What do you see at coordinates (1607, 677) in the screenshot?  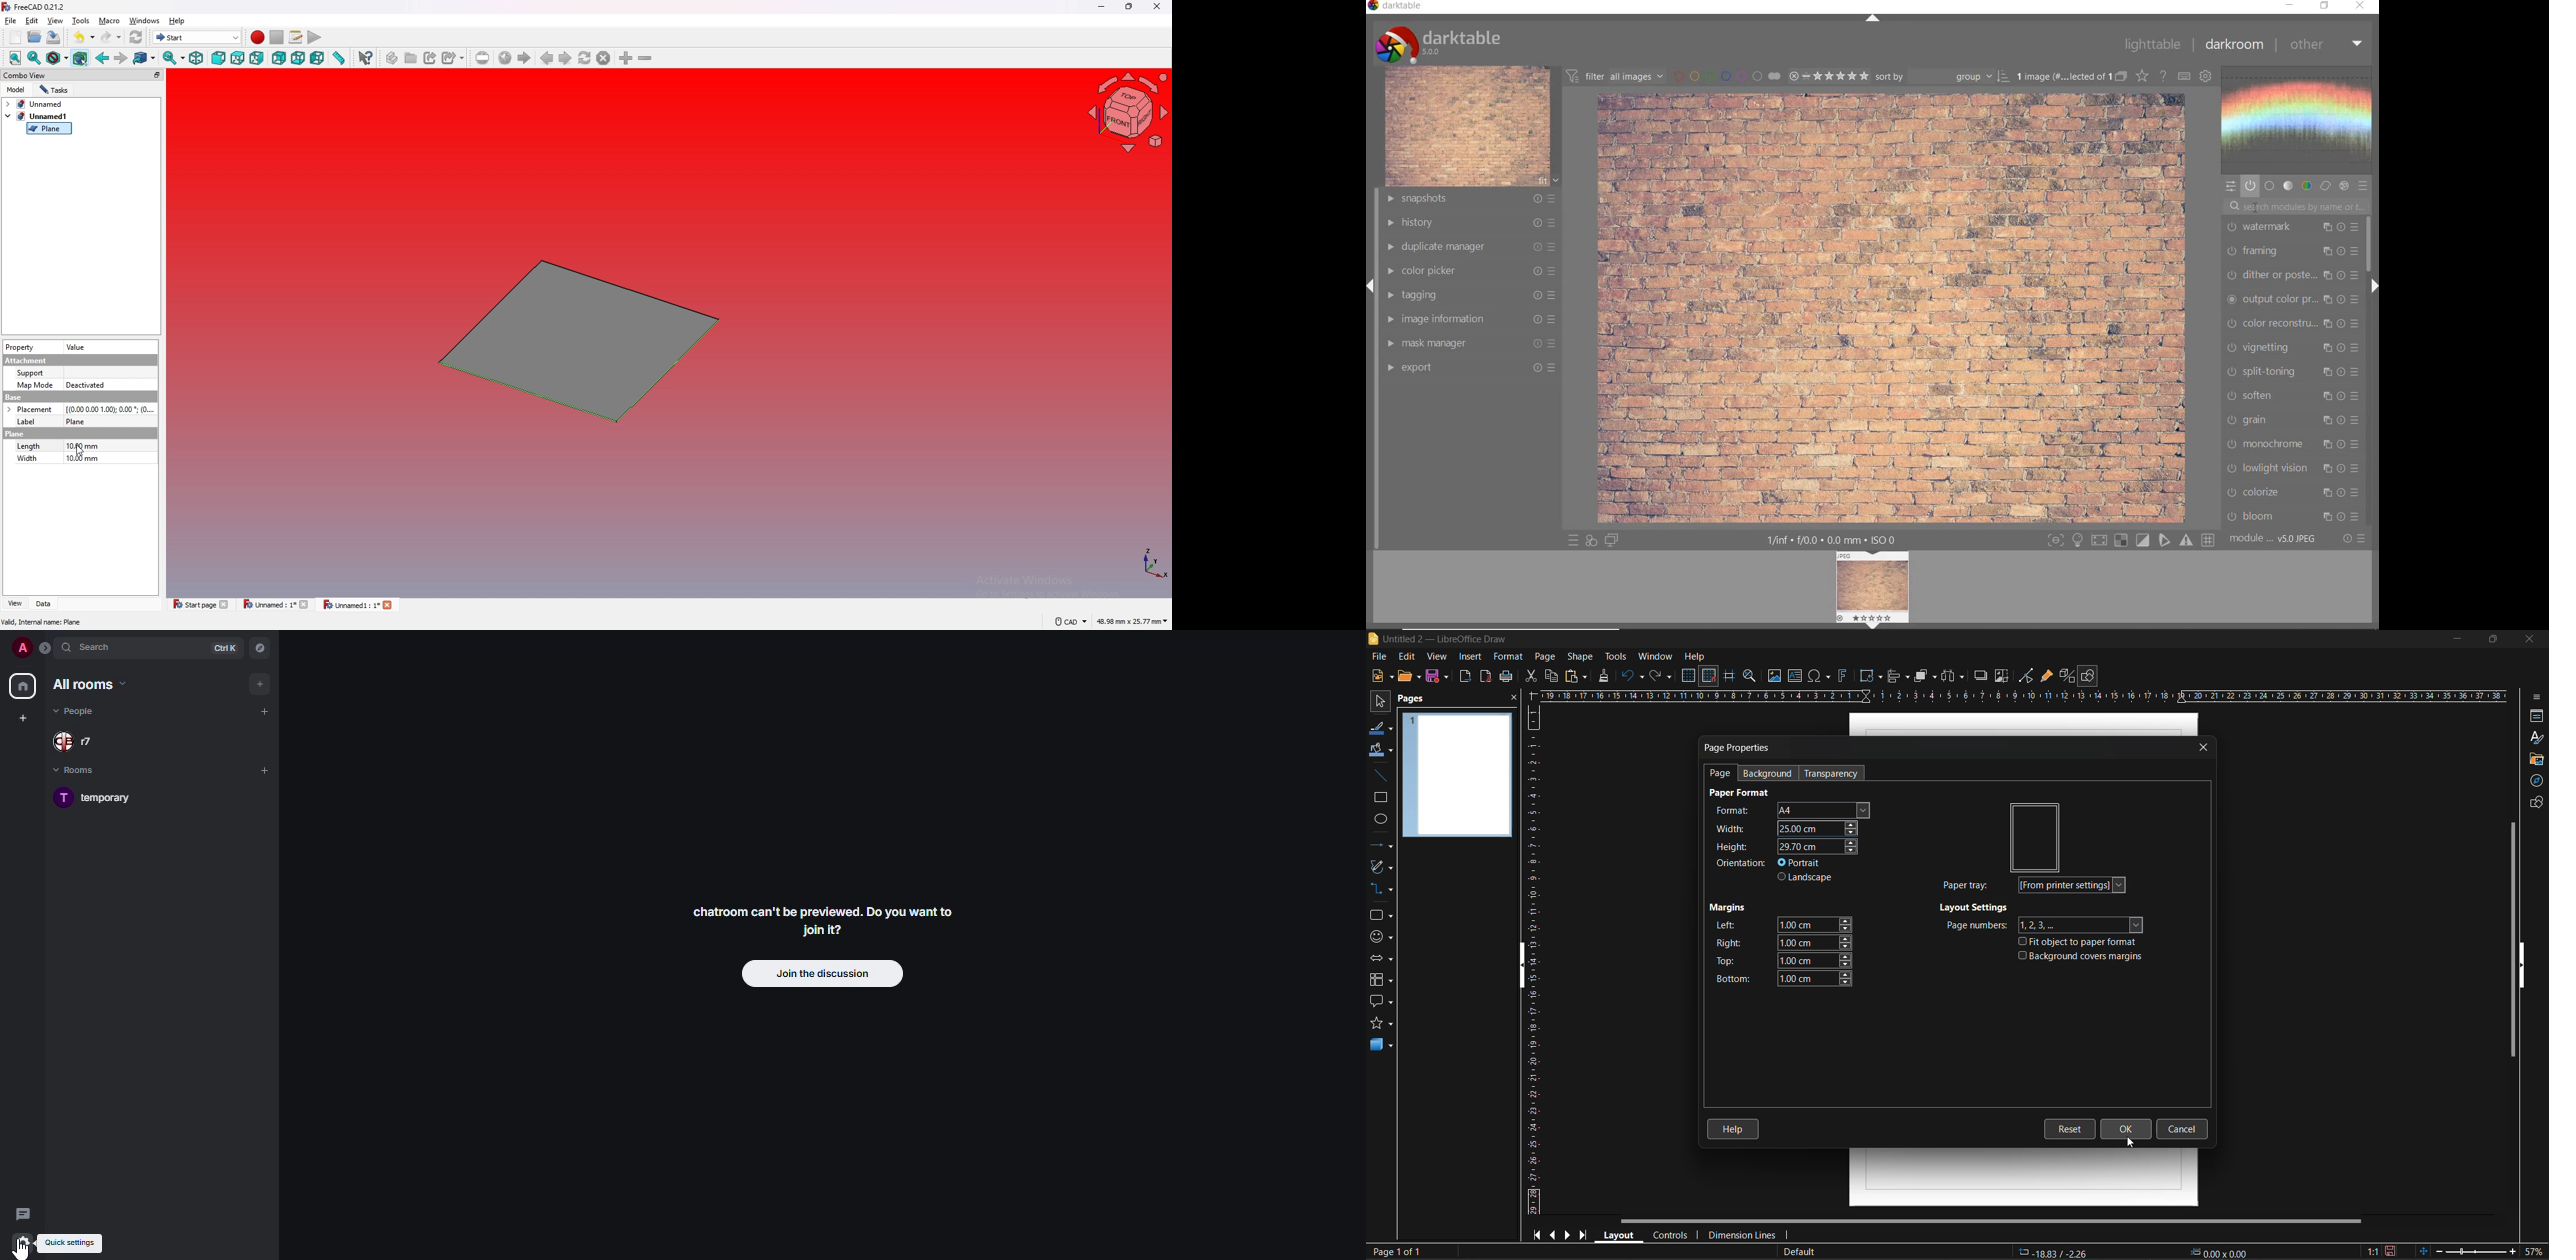 I see `clone formatting` at bounding box center [1607, 677].